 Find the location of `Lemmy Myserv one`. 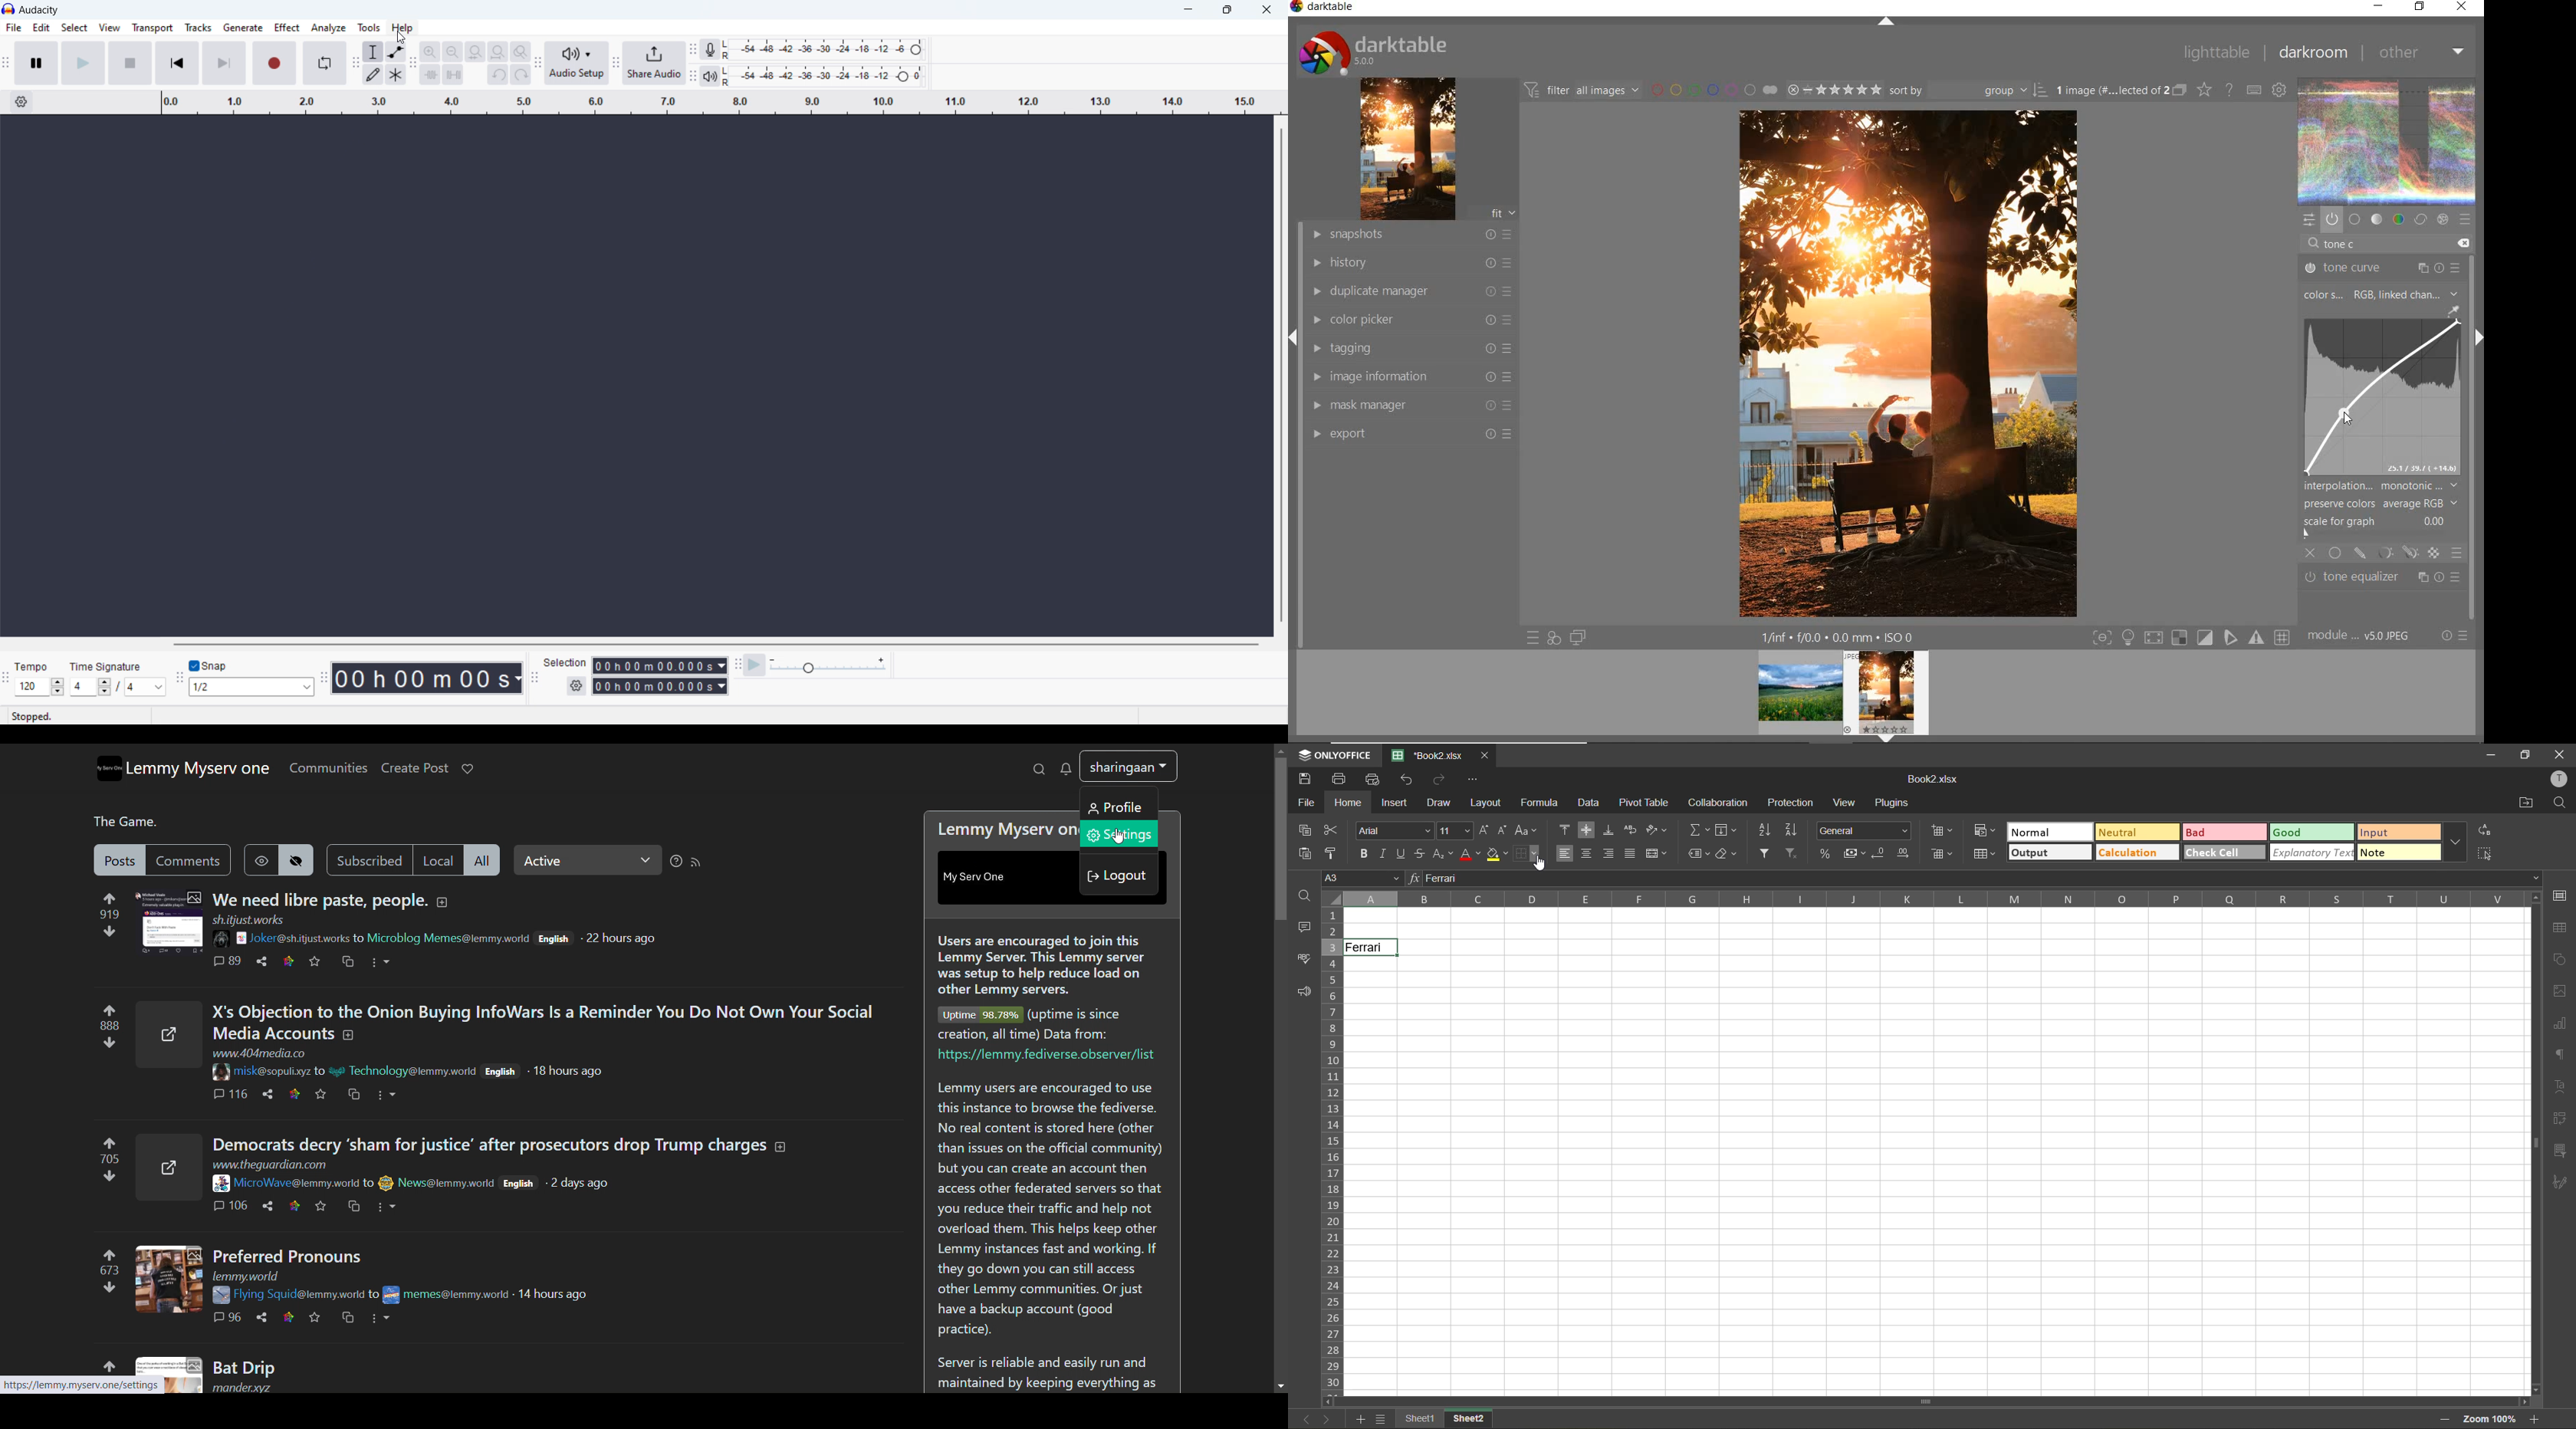

Lemmy Myserv one is located at coordinates (1006, 831).